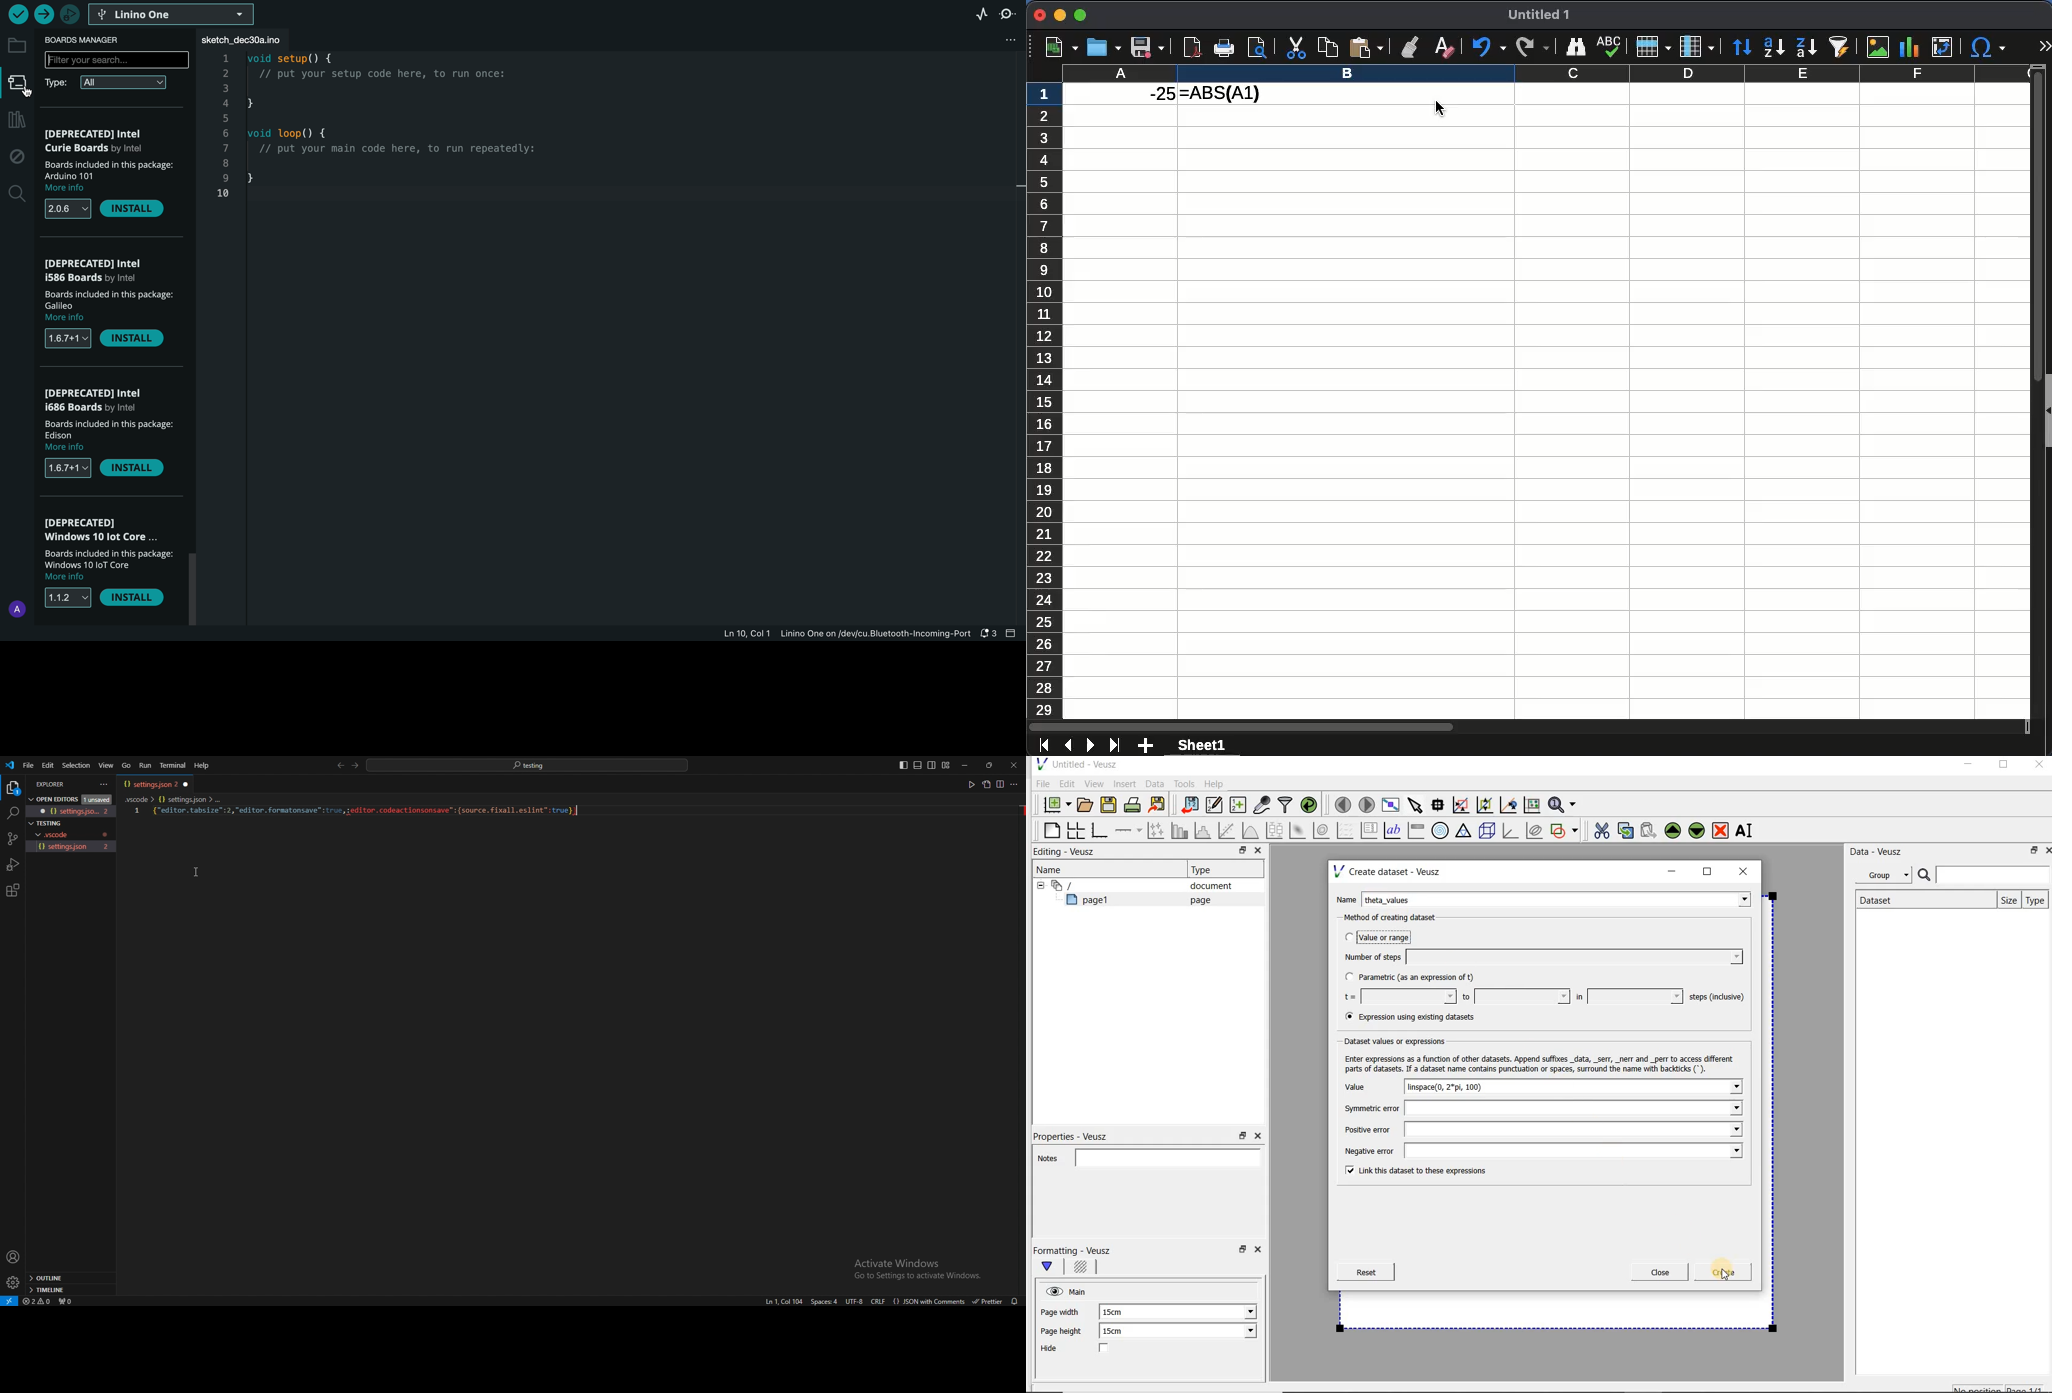  What do you see at coordinates (1408, 47) in the screenshot?
I see `clone formatting ` at bounding box center [1408, 47].